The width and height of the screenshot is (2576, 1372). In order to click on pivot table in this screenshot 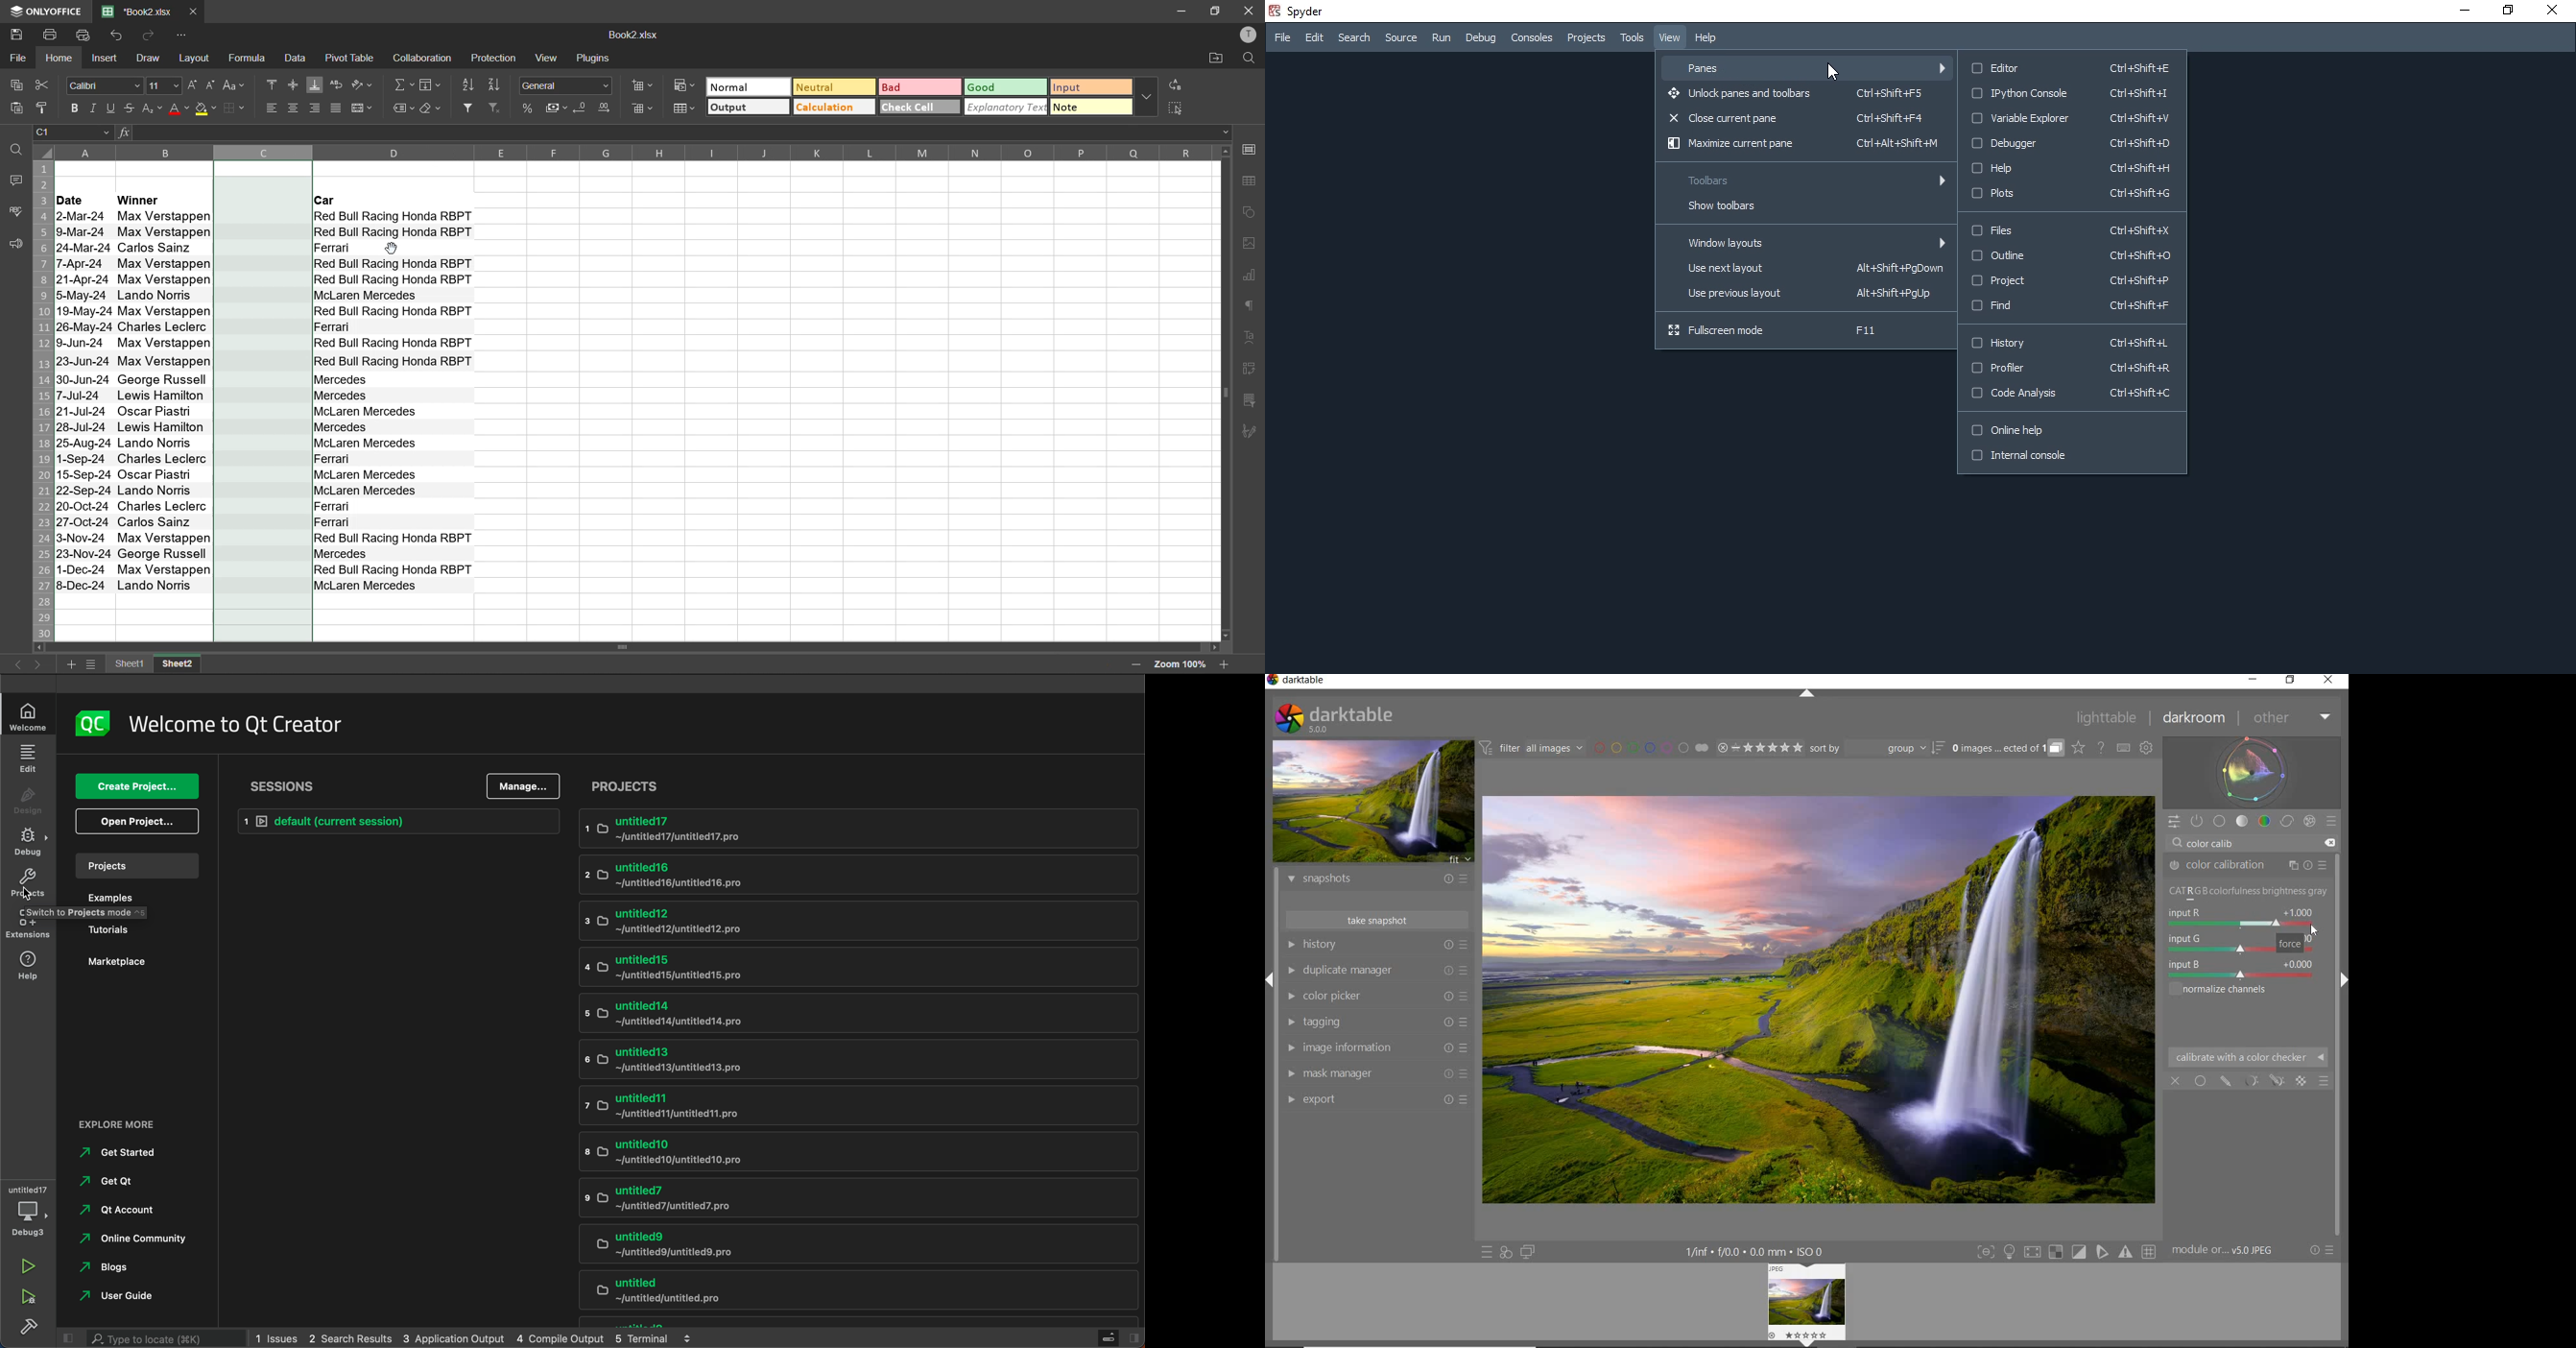, I will do `click(352, 57)`.